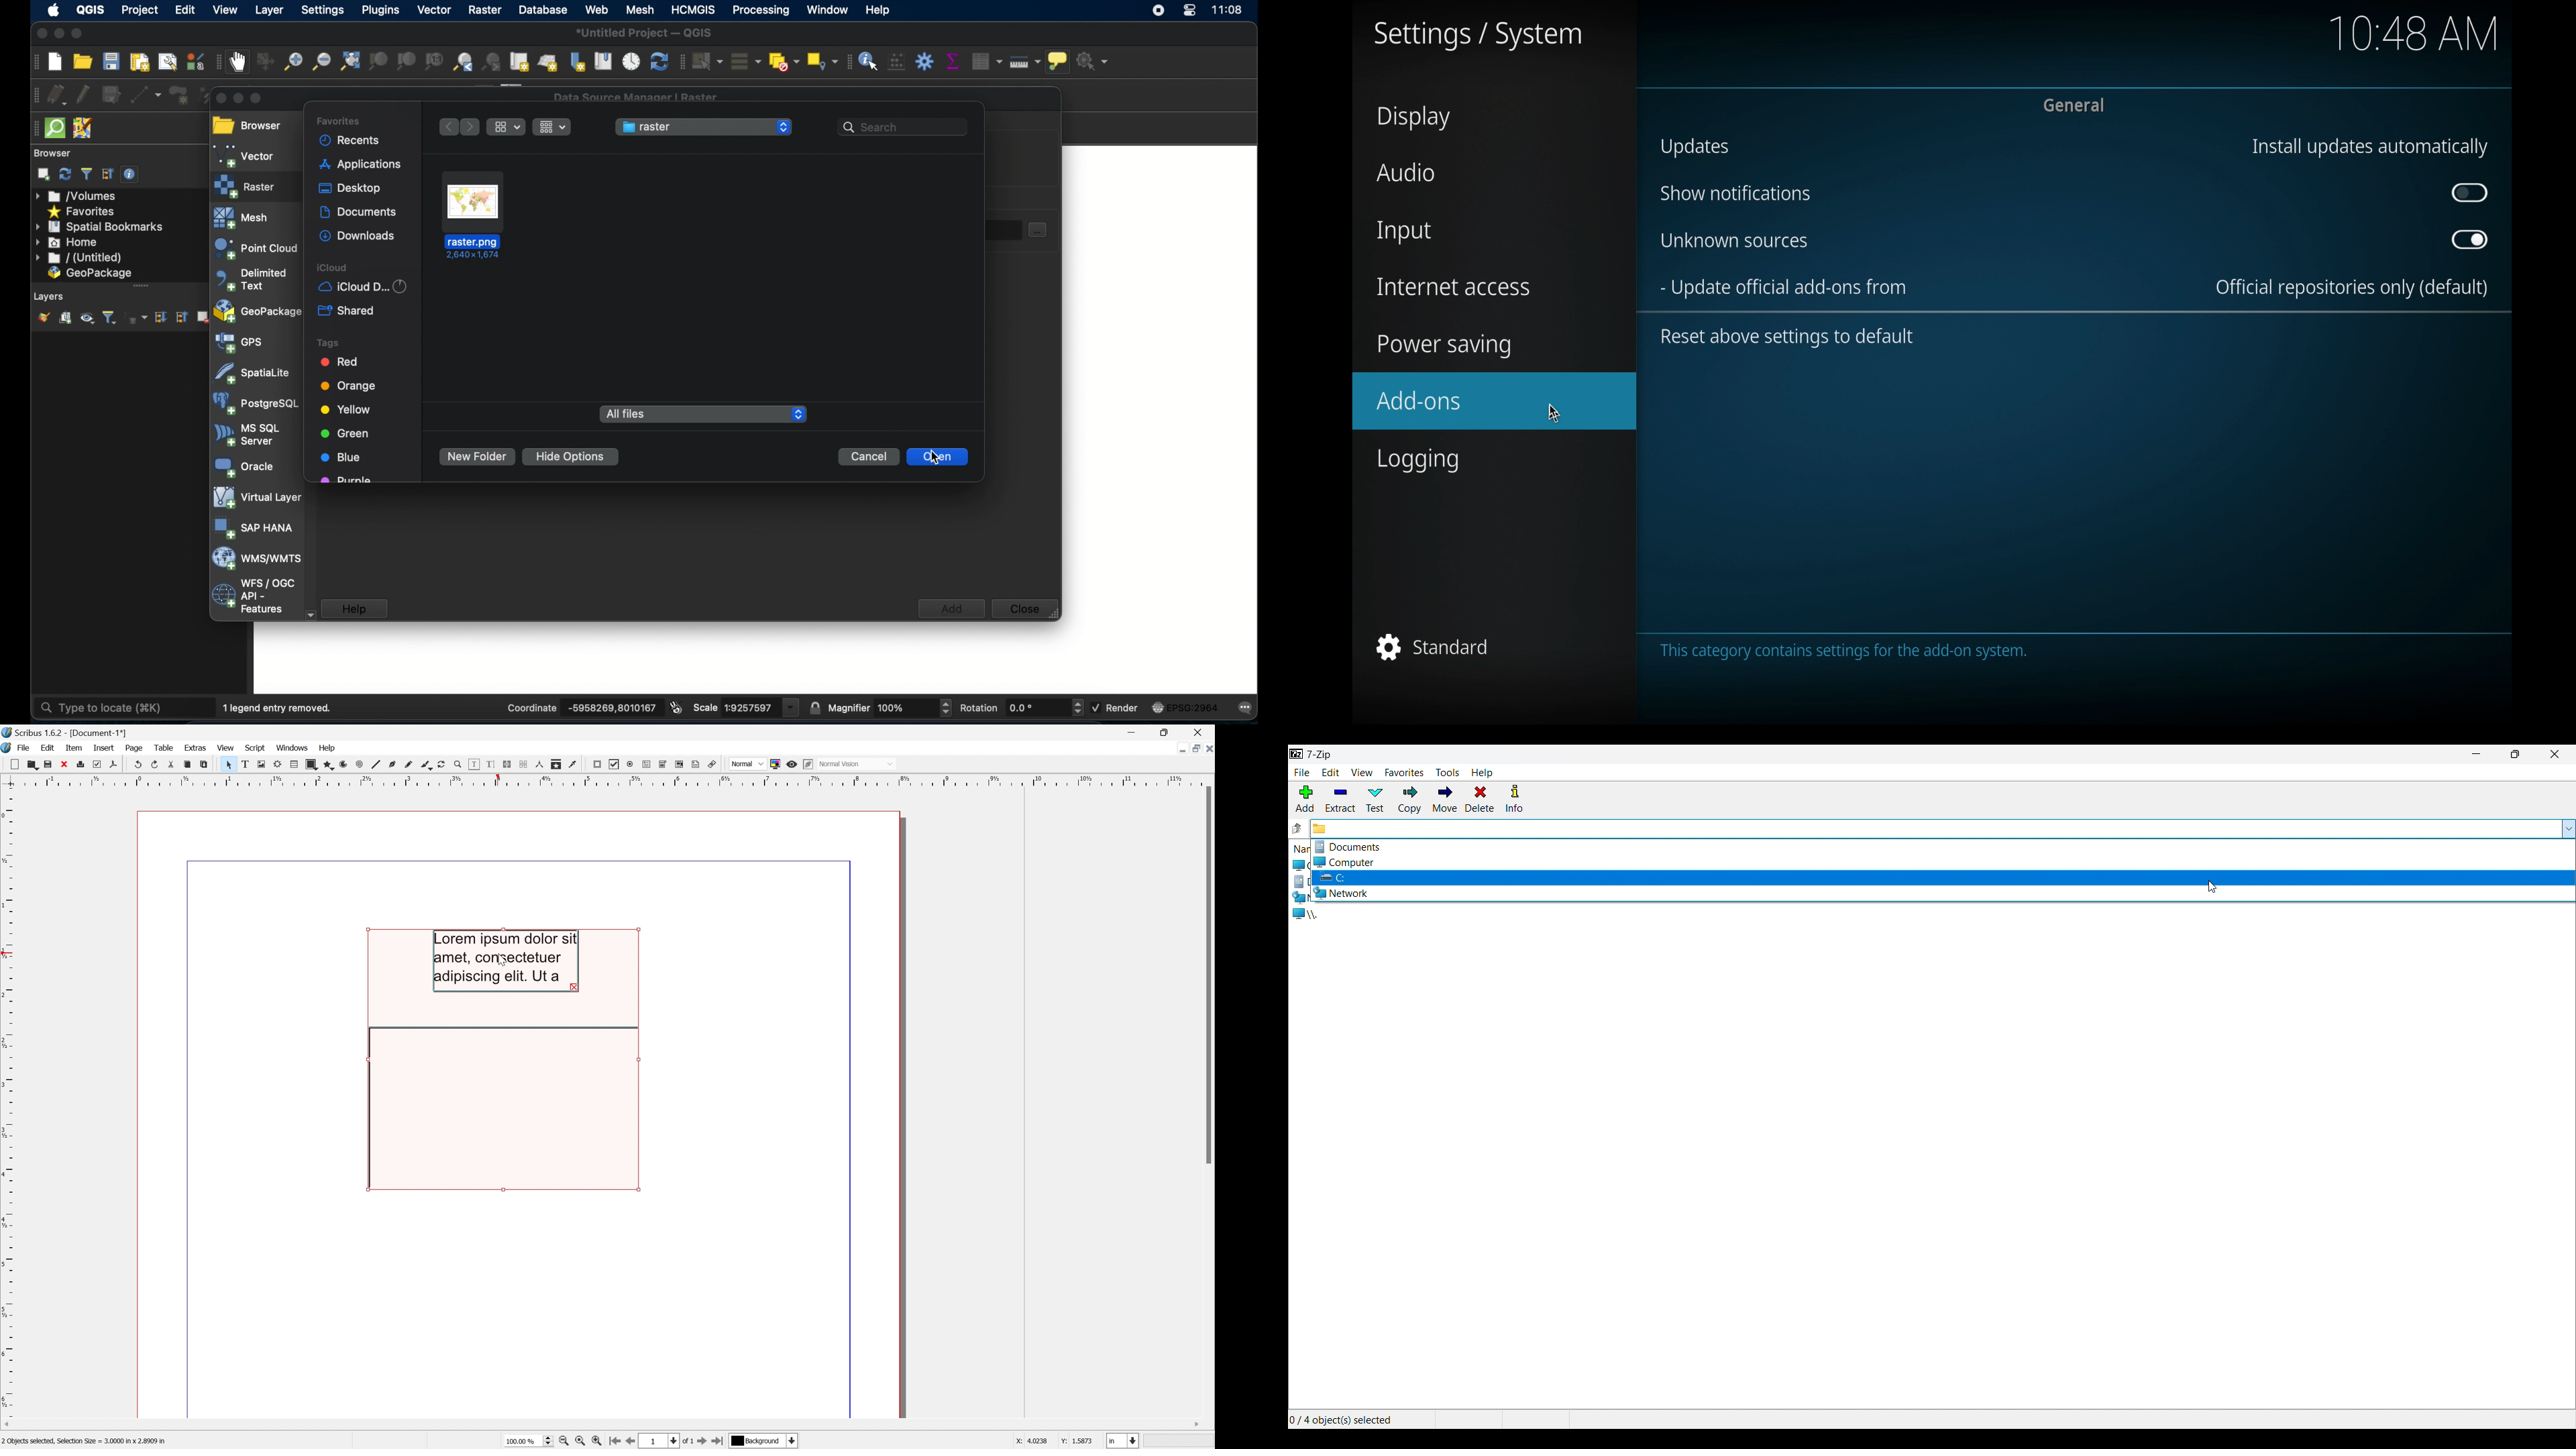 The height and width of the screenshot is (1456, 2576). I want to click on Close interface, so click(2555, 754).